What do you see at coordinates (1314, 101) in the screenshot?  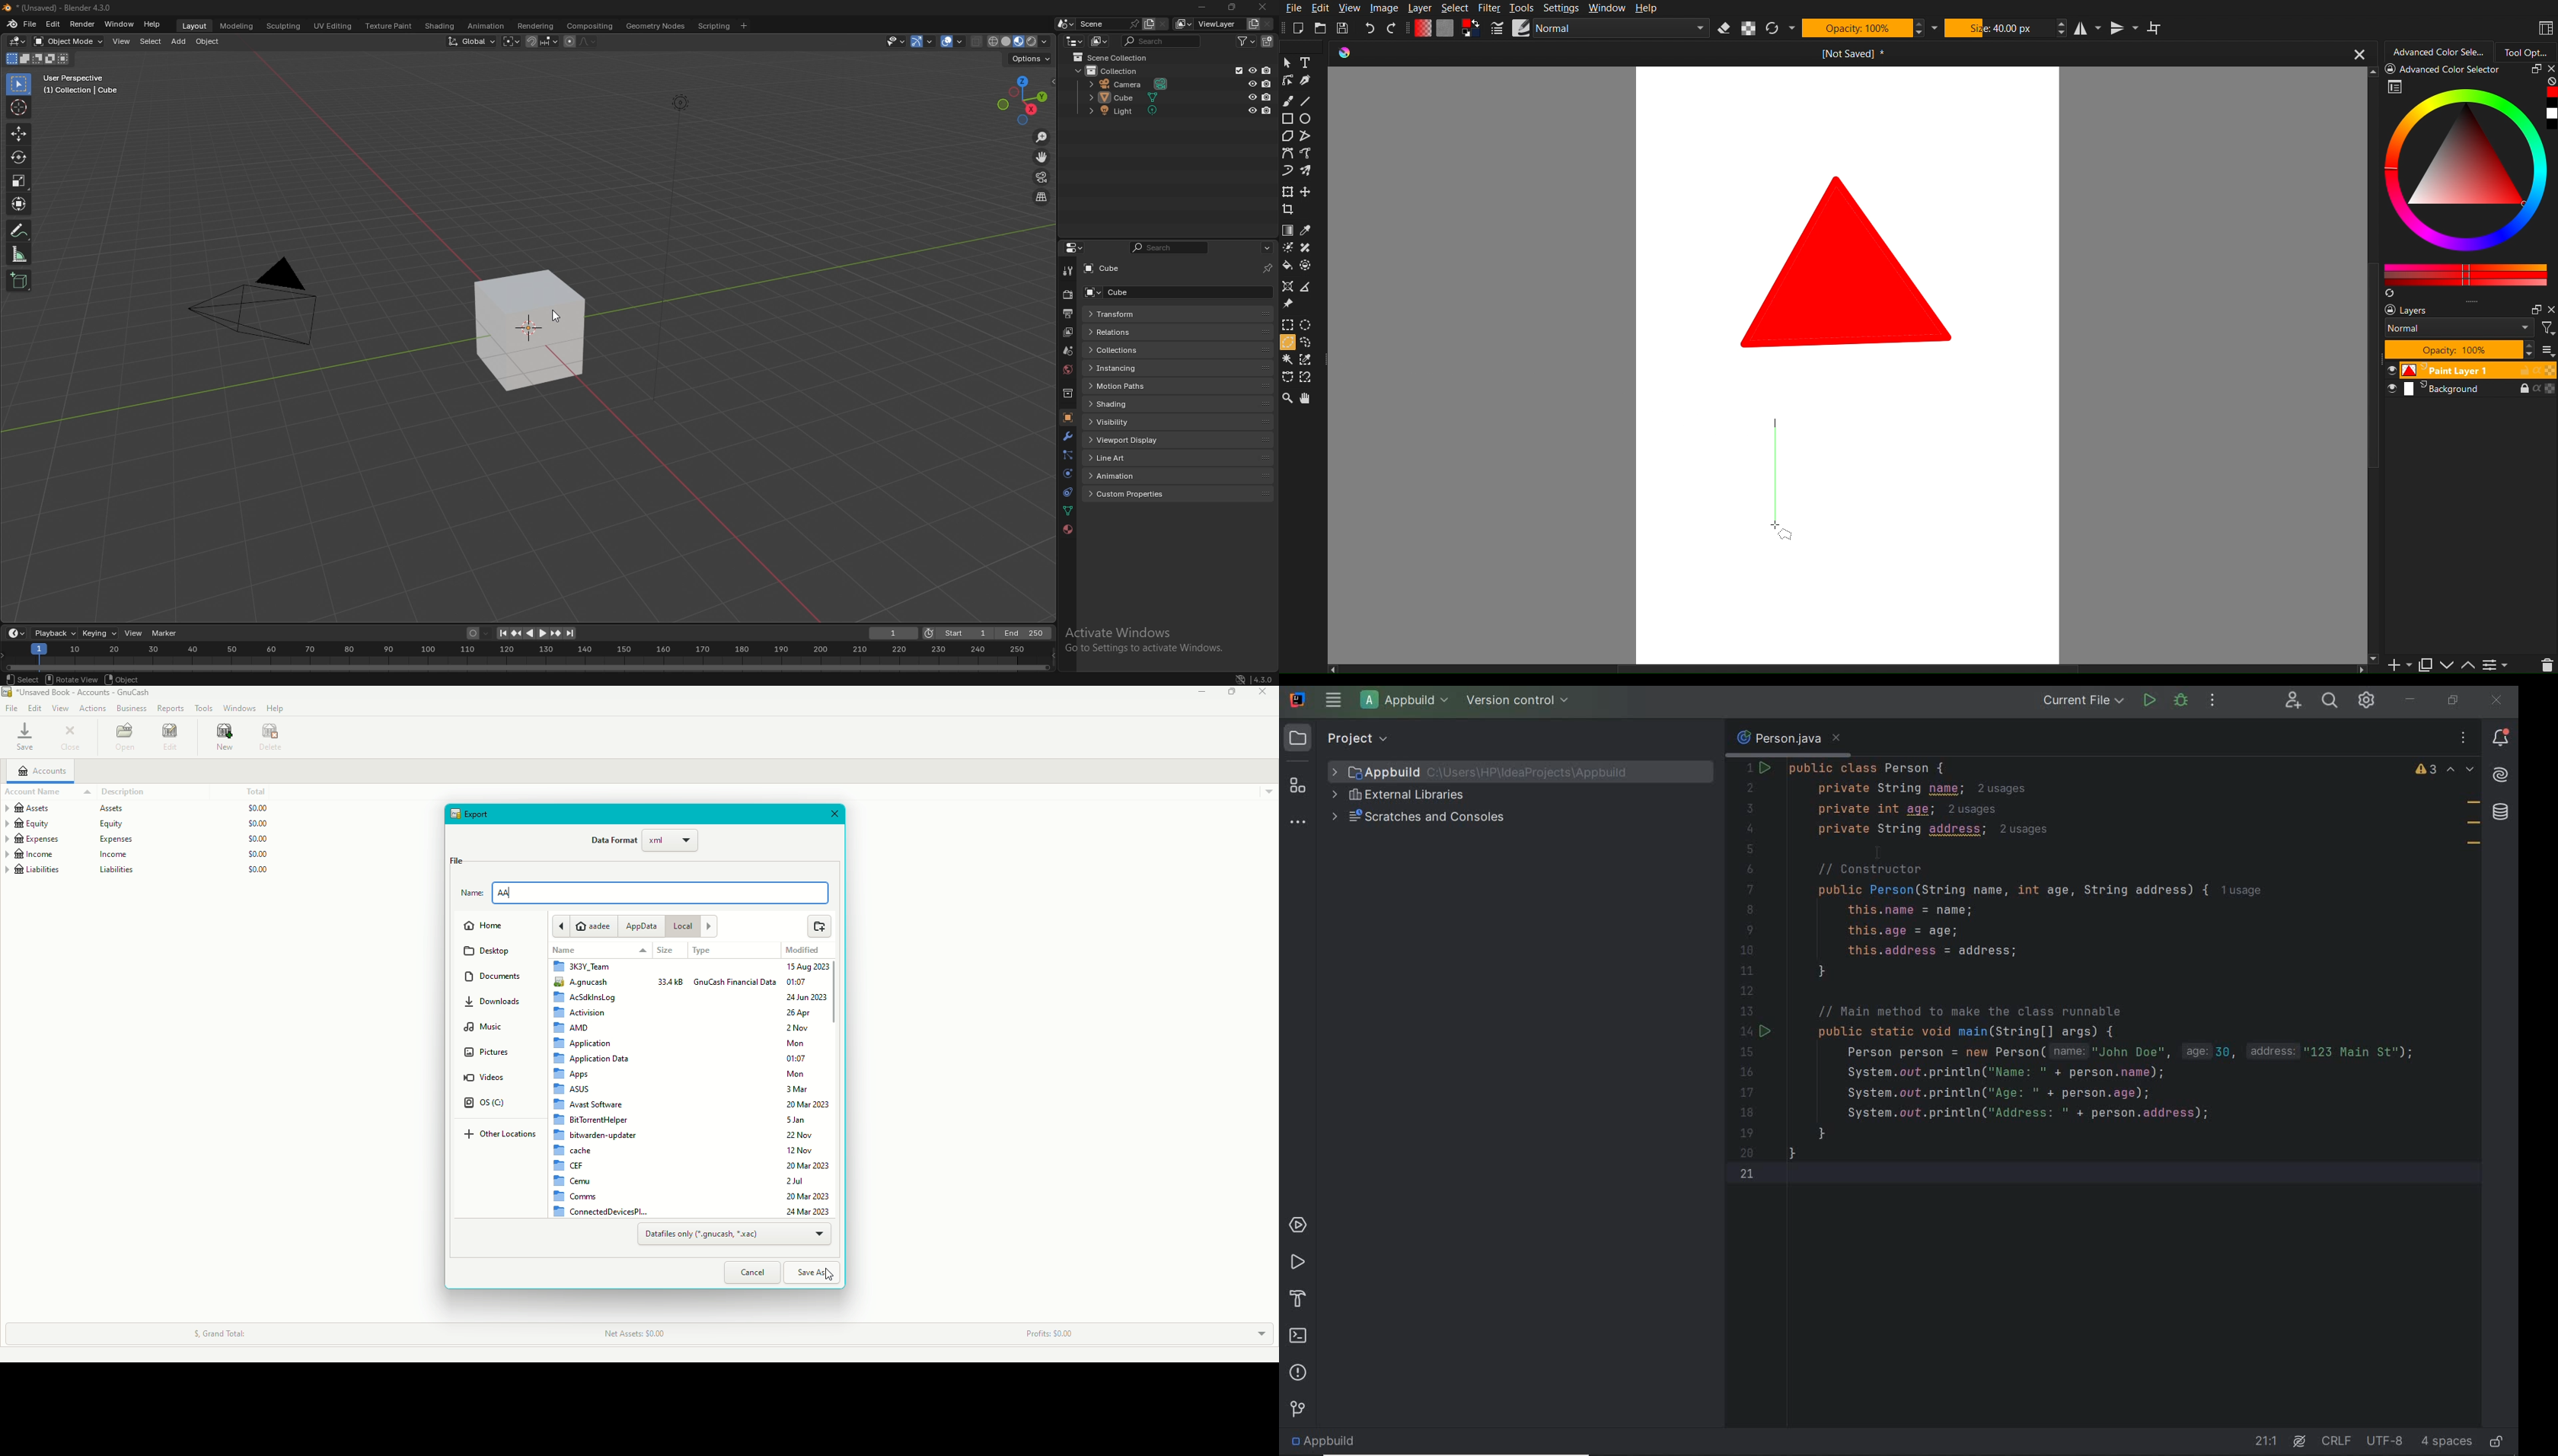 I see `Line` at bounding box center [1314, 101].